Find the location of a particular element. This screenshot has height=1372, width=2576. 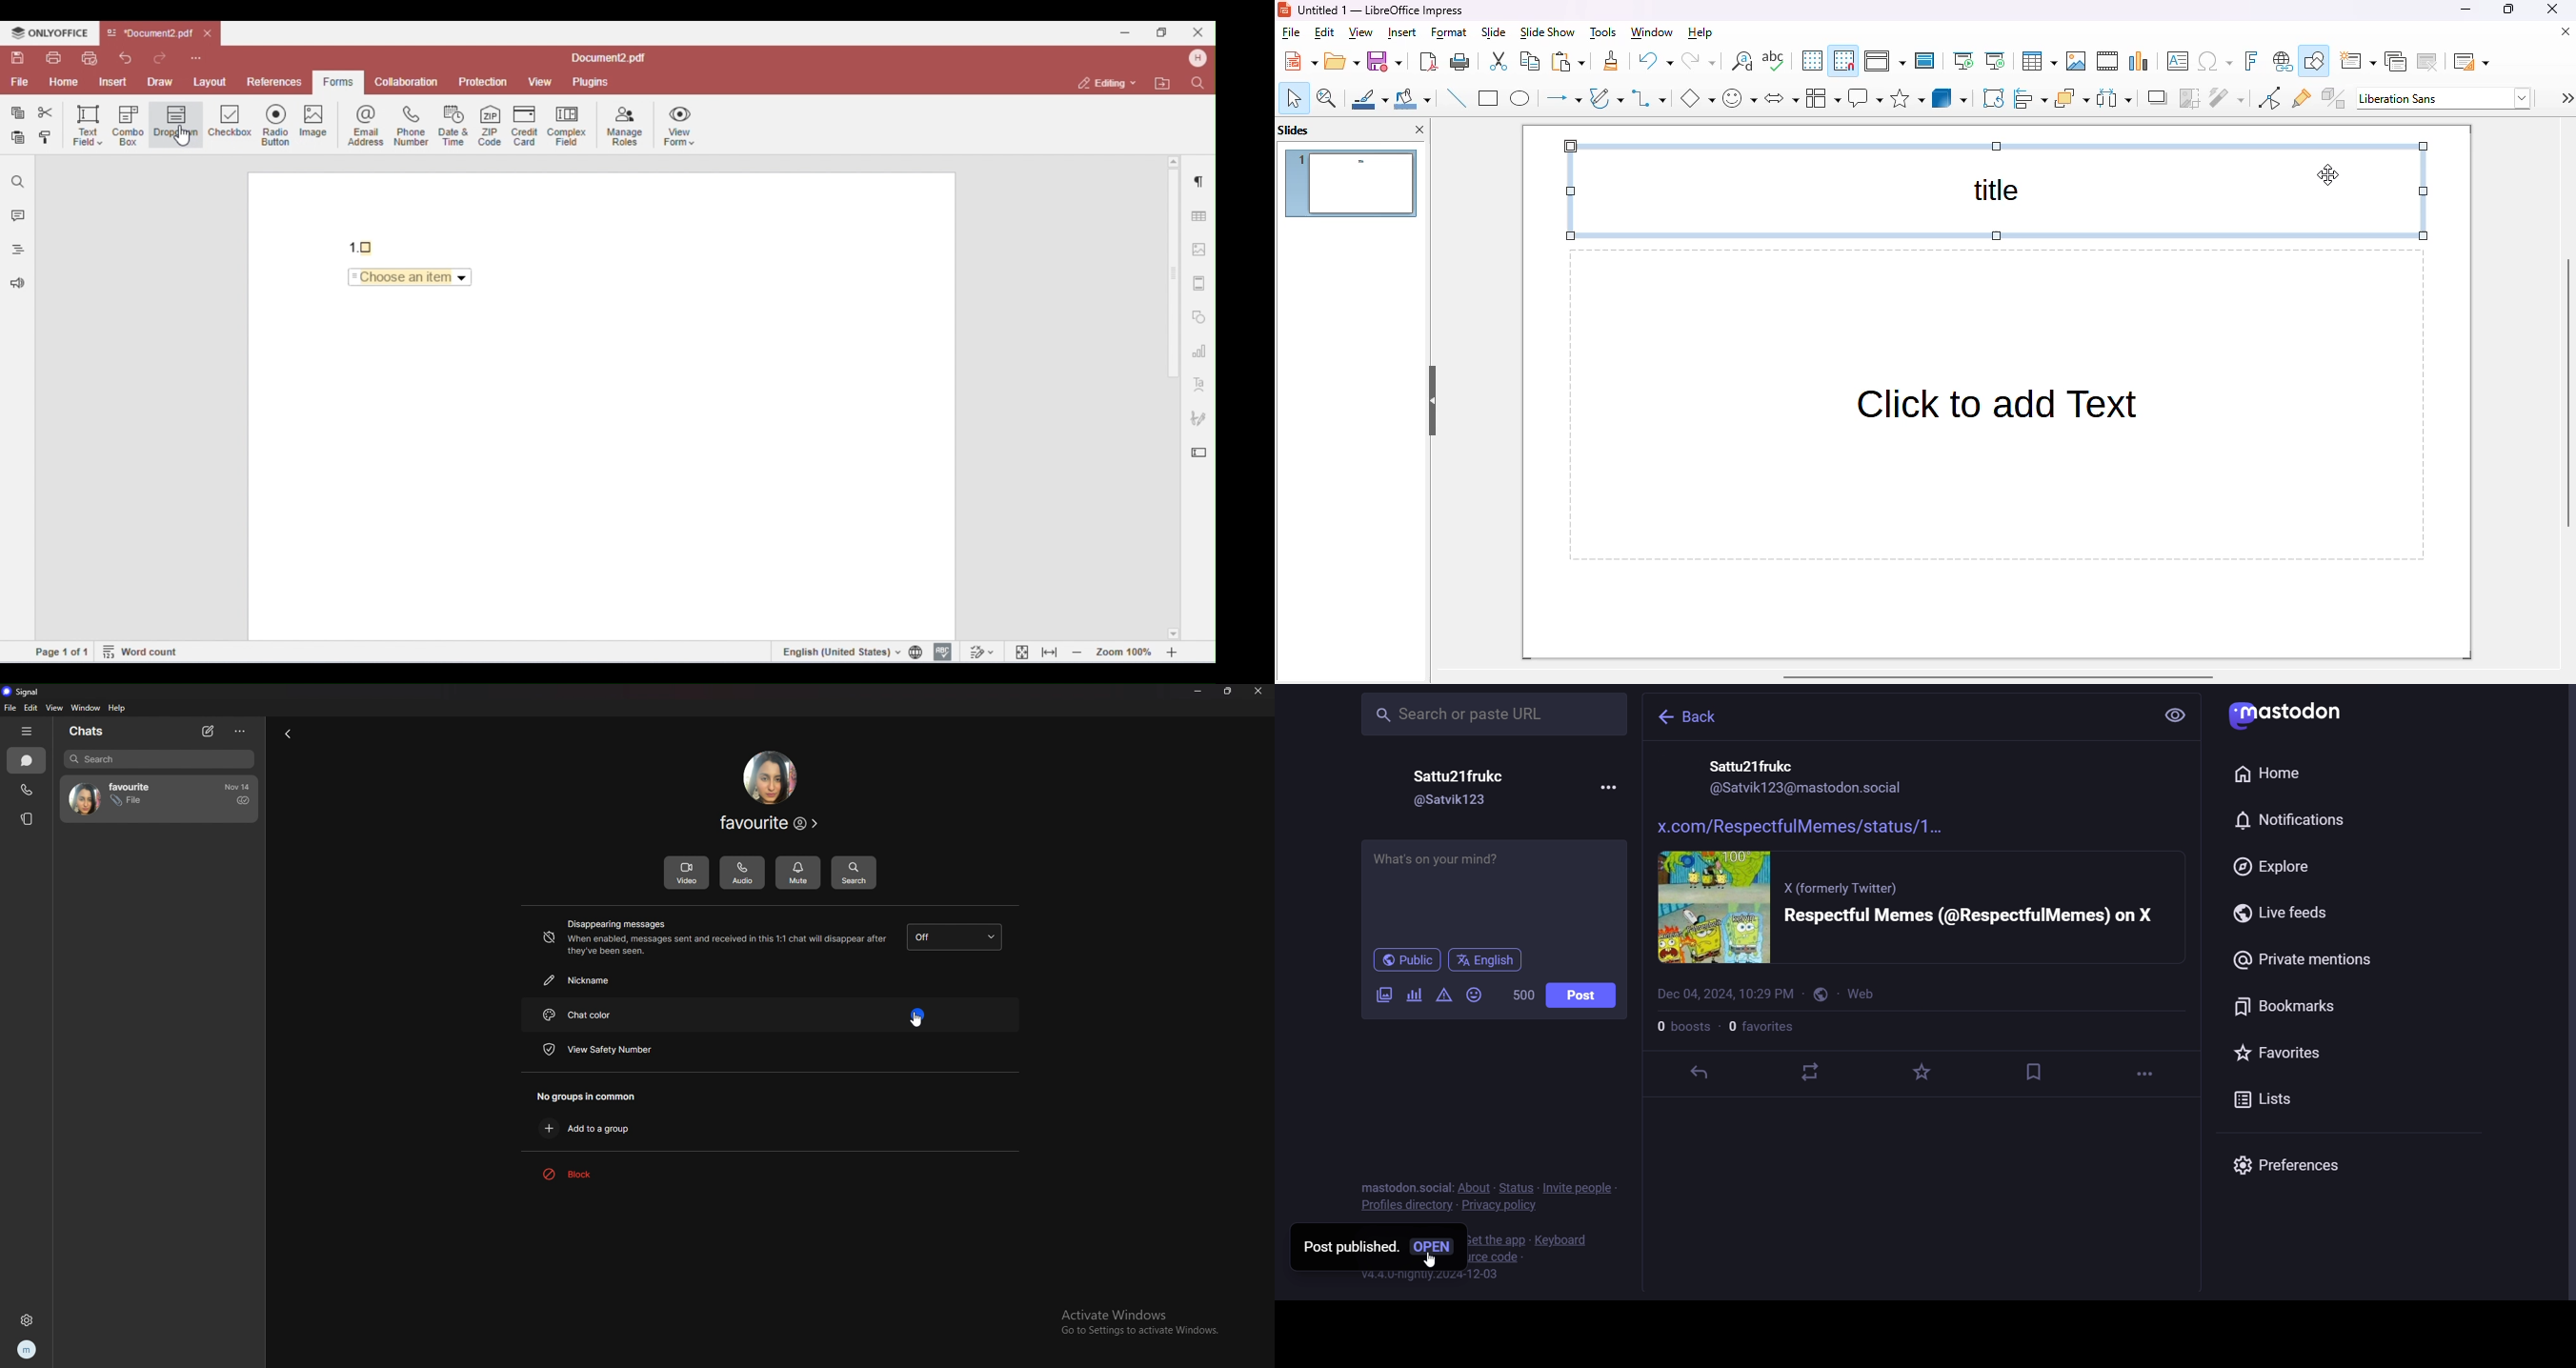

crop image is located at coordinates (2189, 99).